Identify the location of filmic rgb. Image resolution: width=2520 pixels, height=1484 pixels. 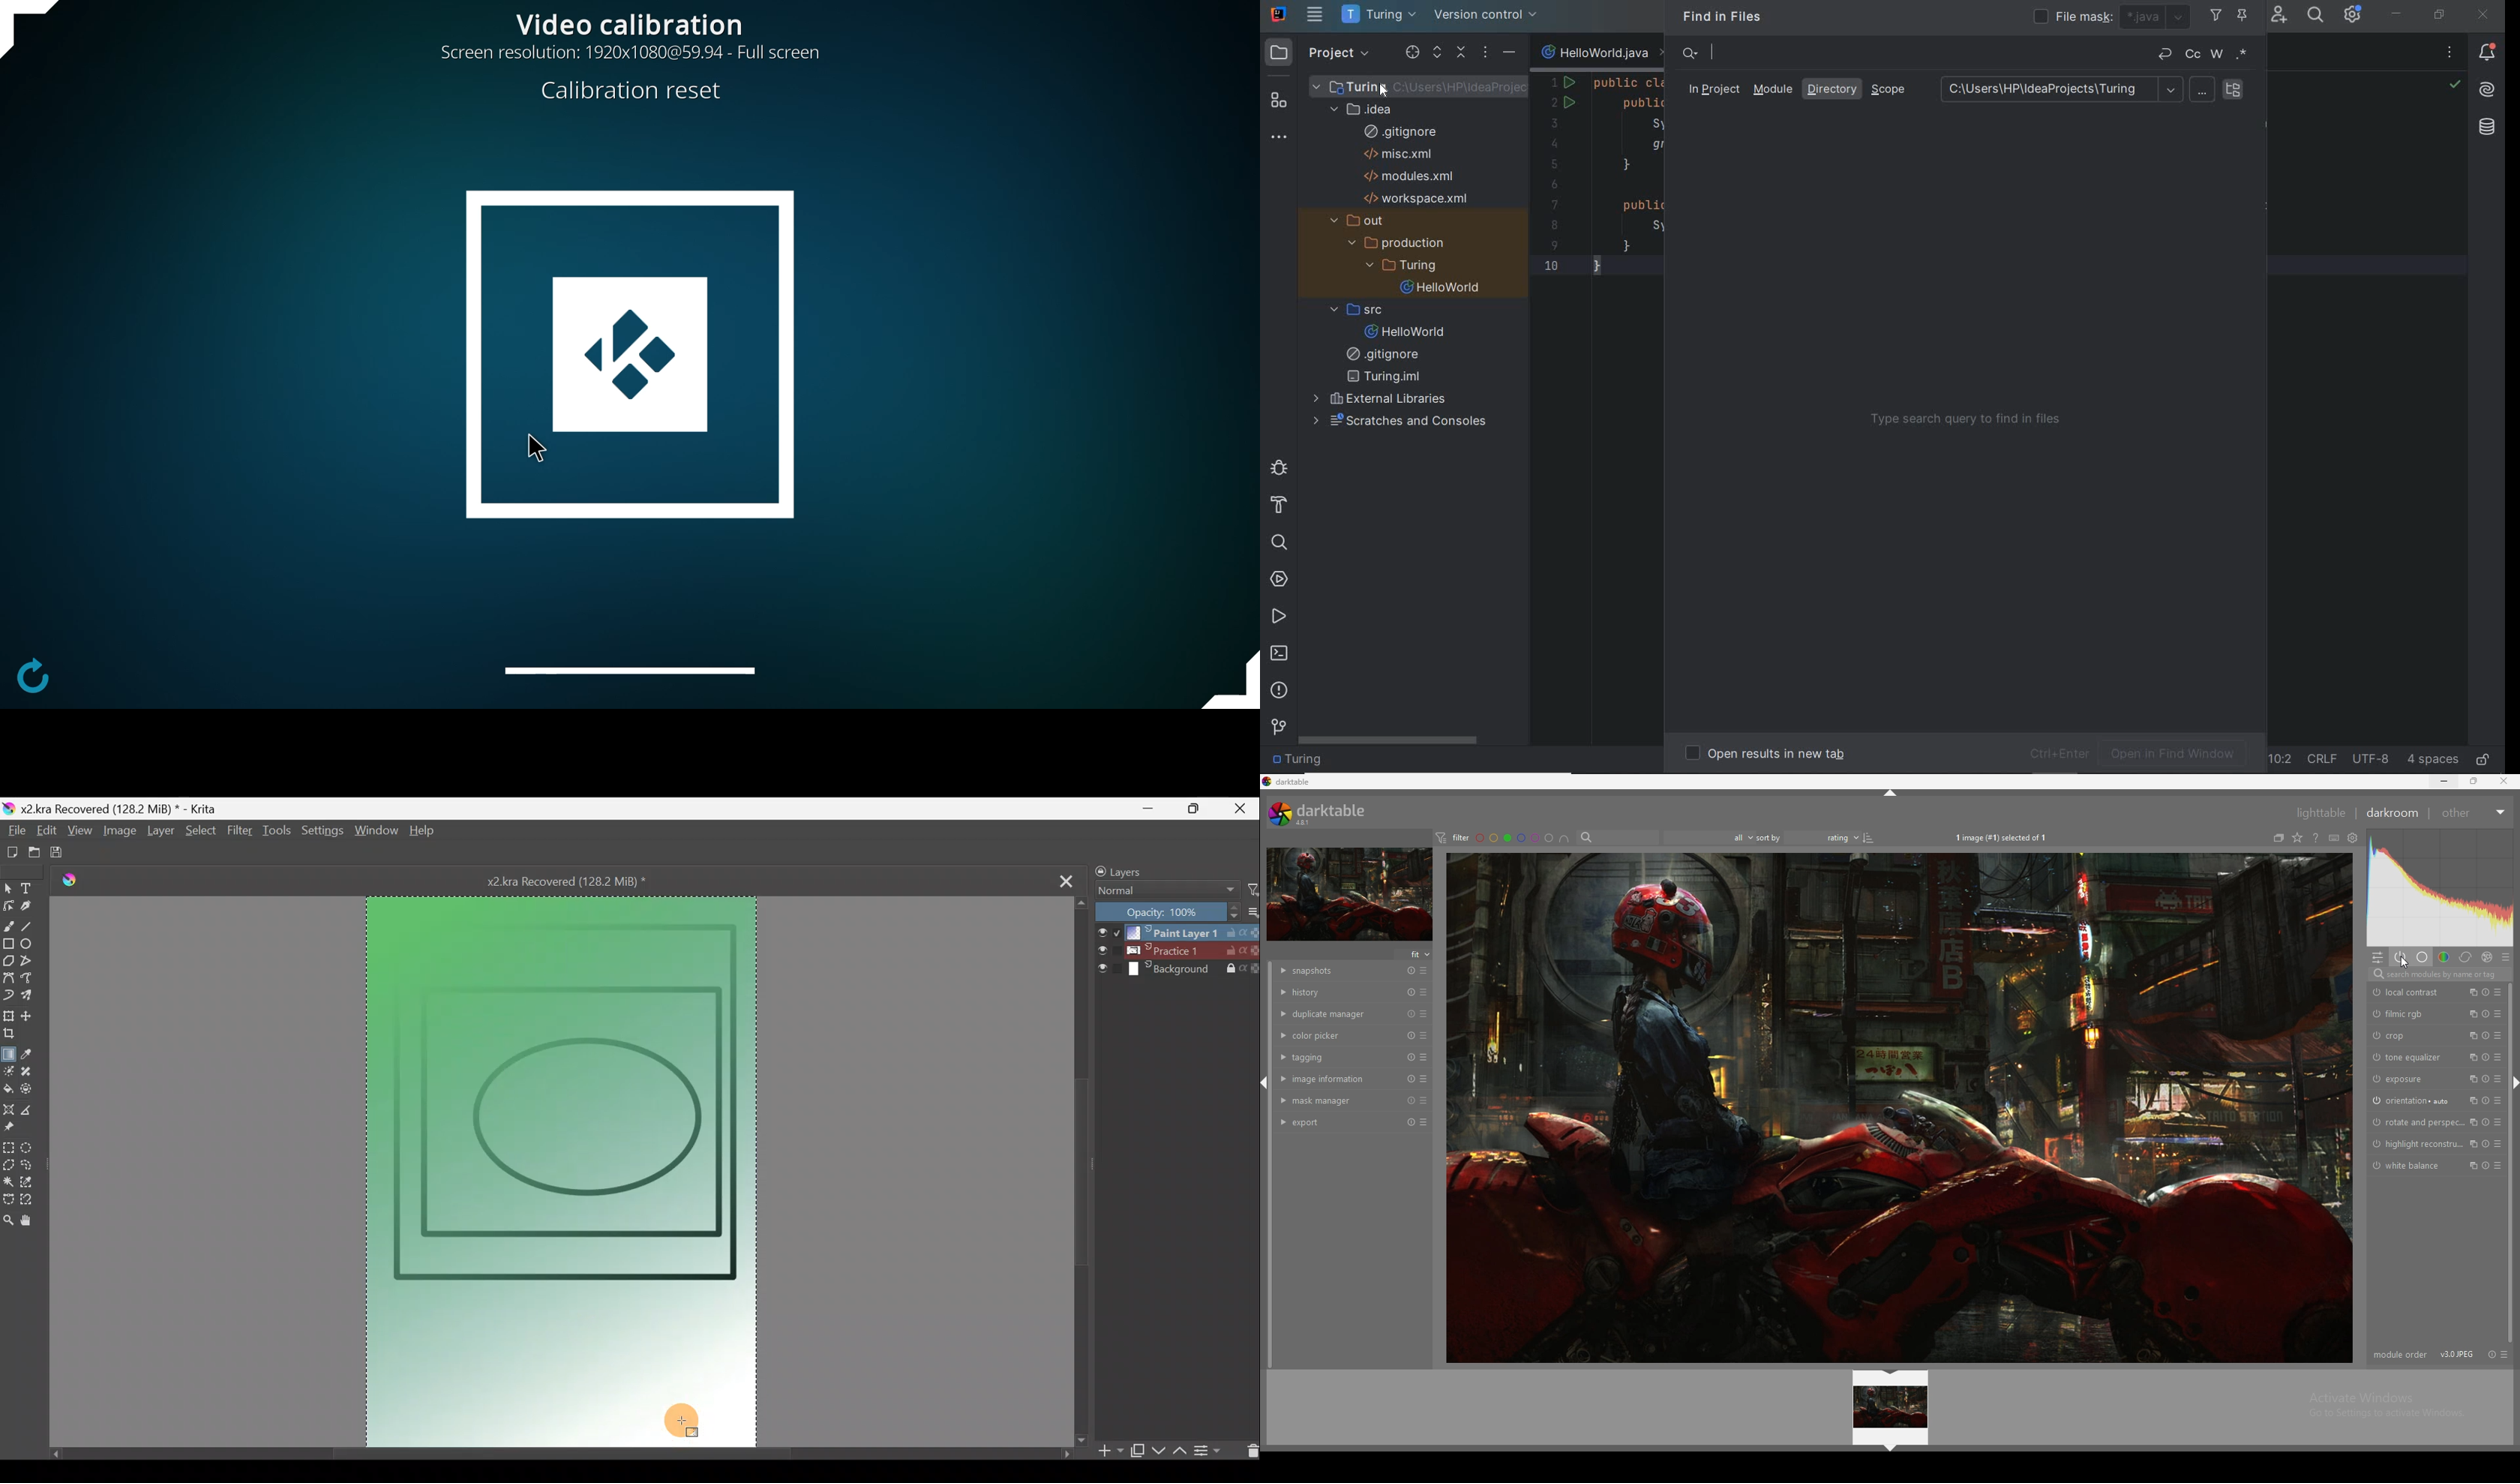
(2413, 1014).